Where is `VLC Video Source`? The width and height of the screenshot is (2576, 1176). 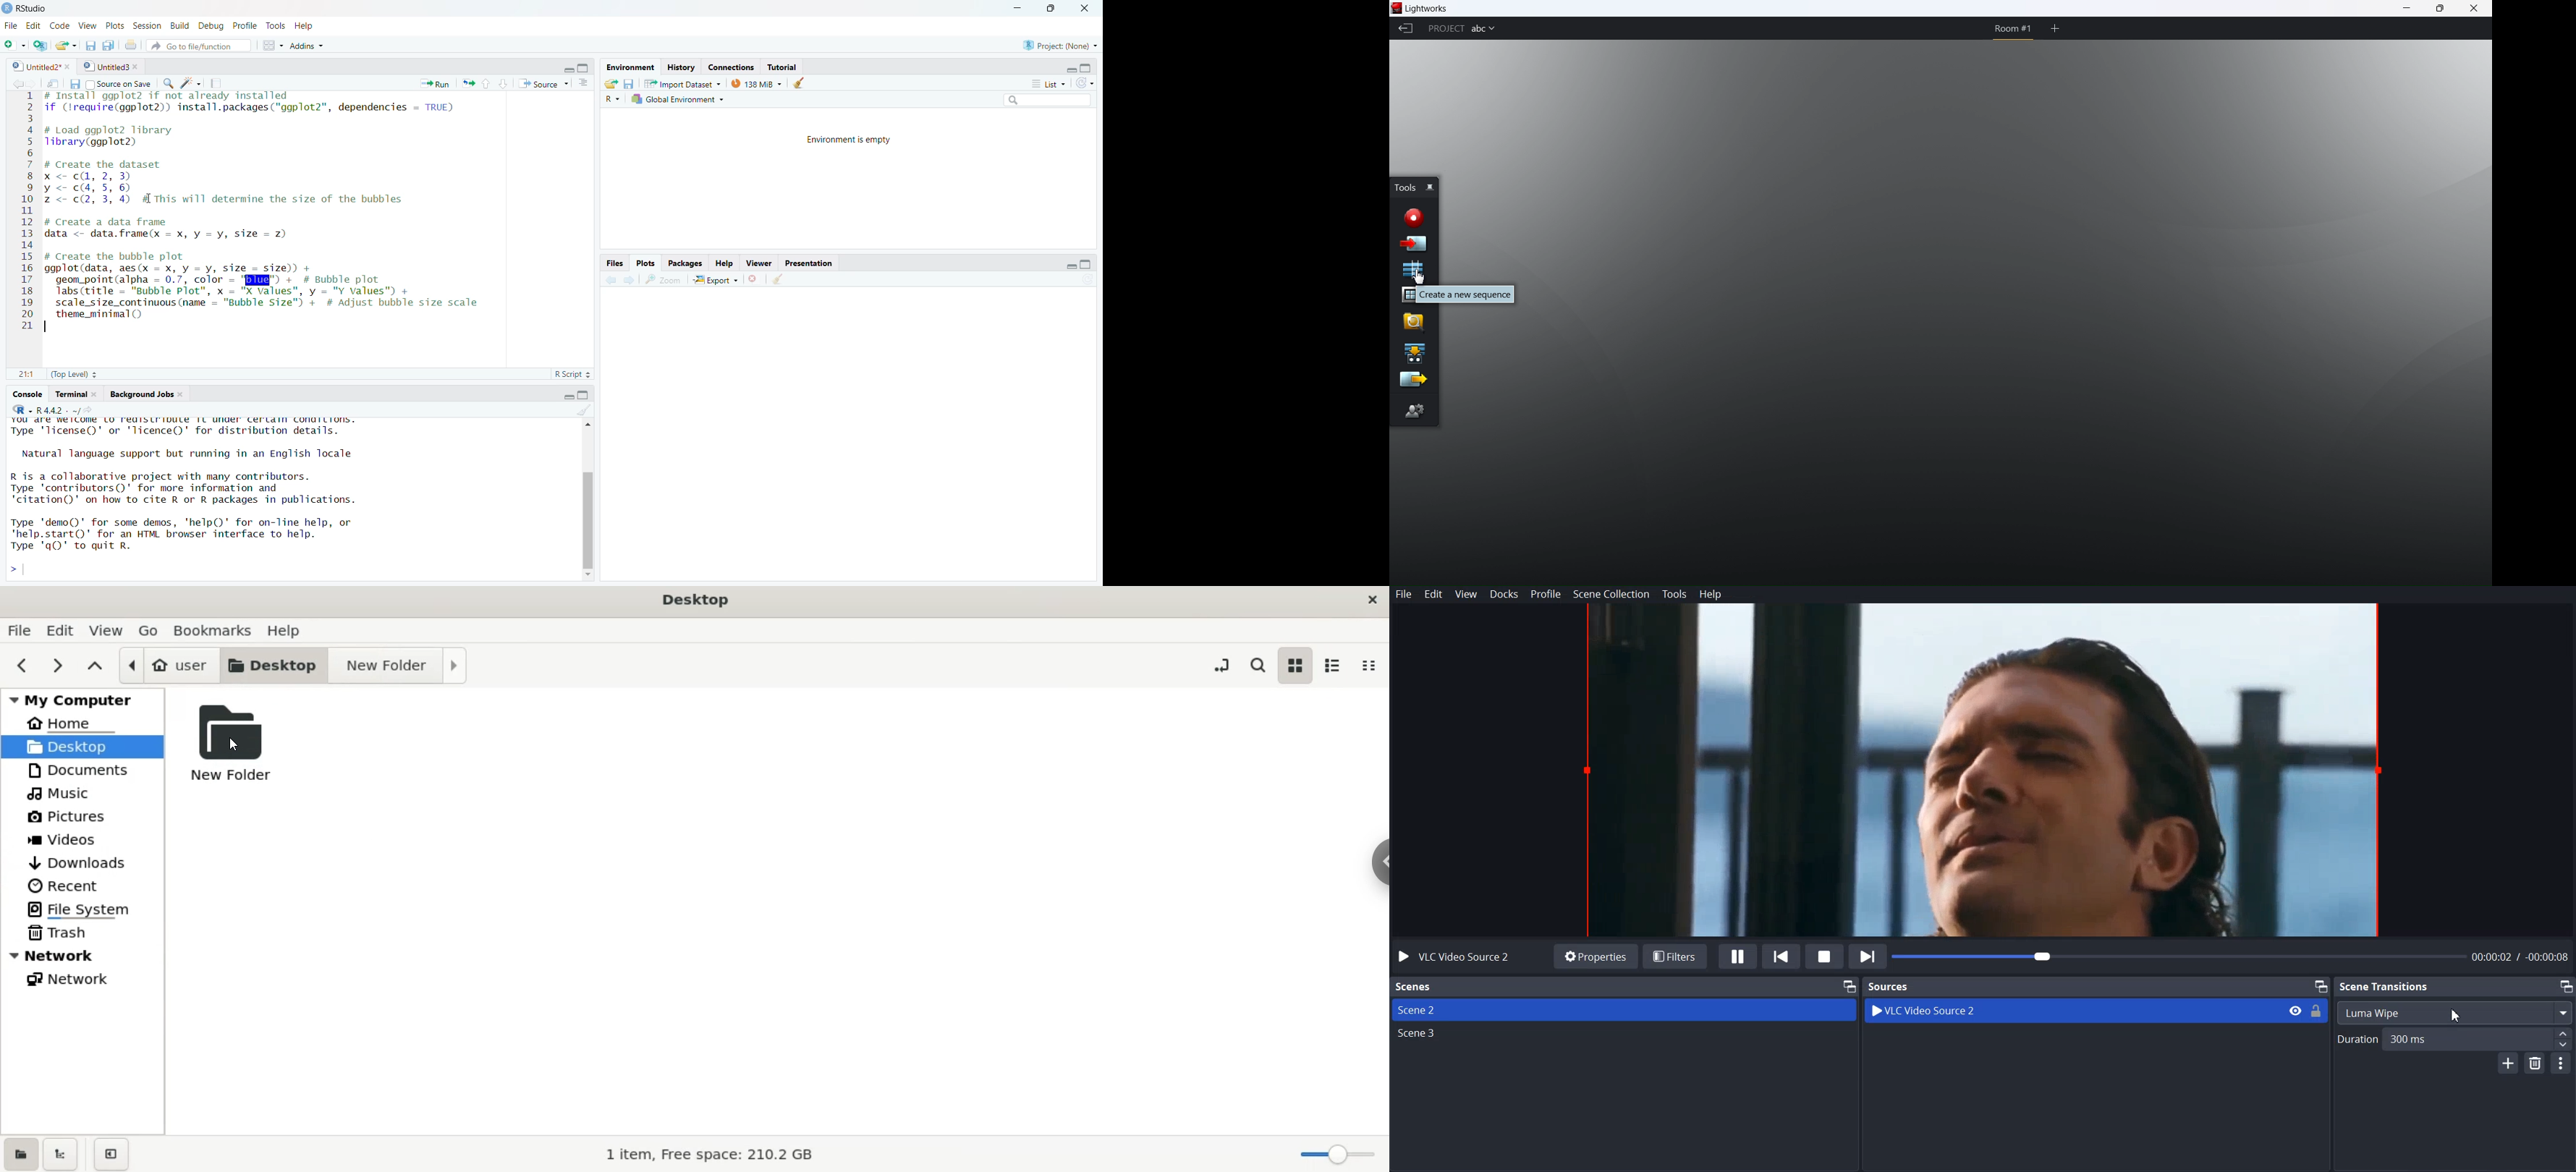
VLC Video Source is located at coordinates (2050, 1011).